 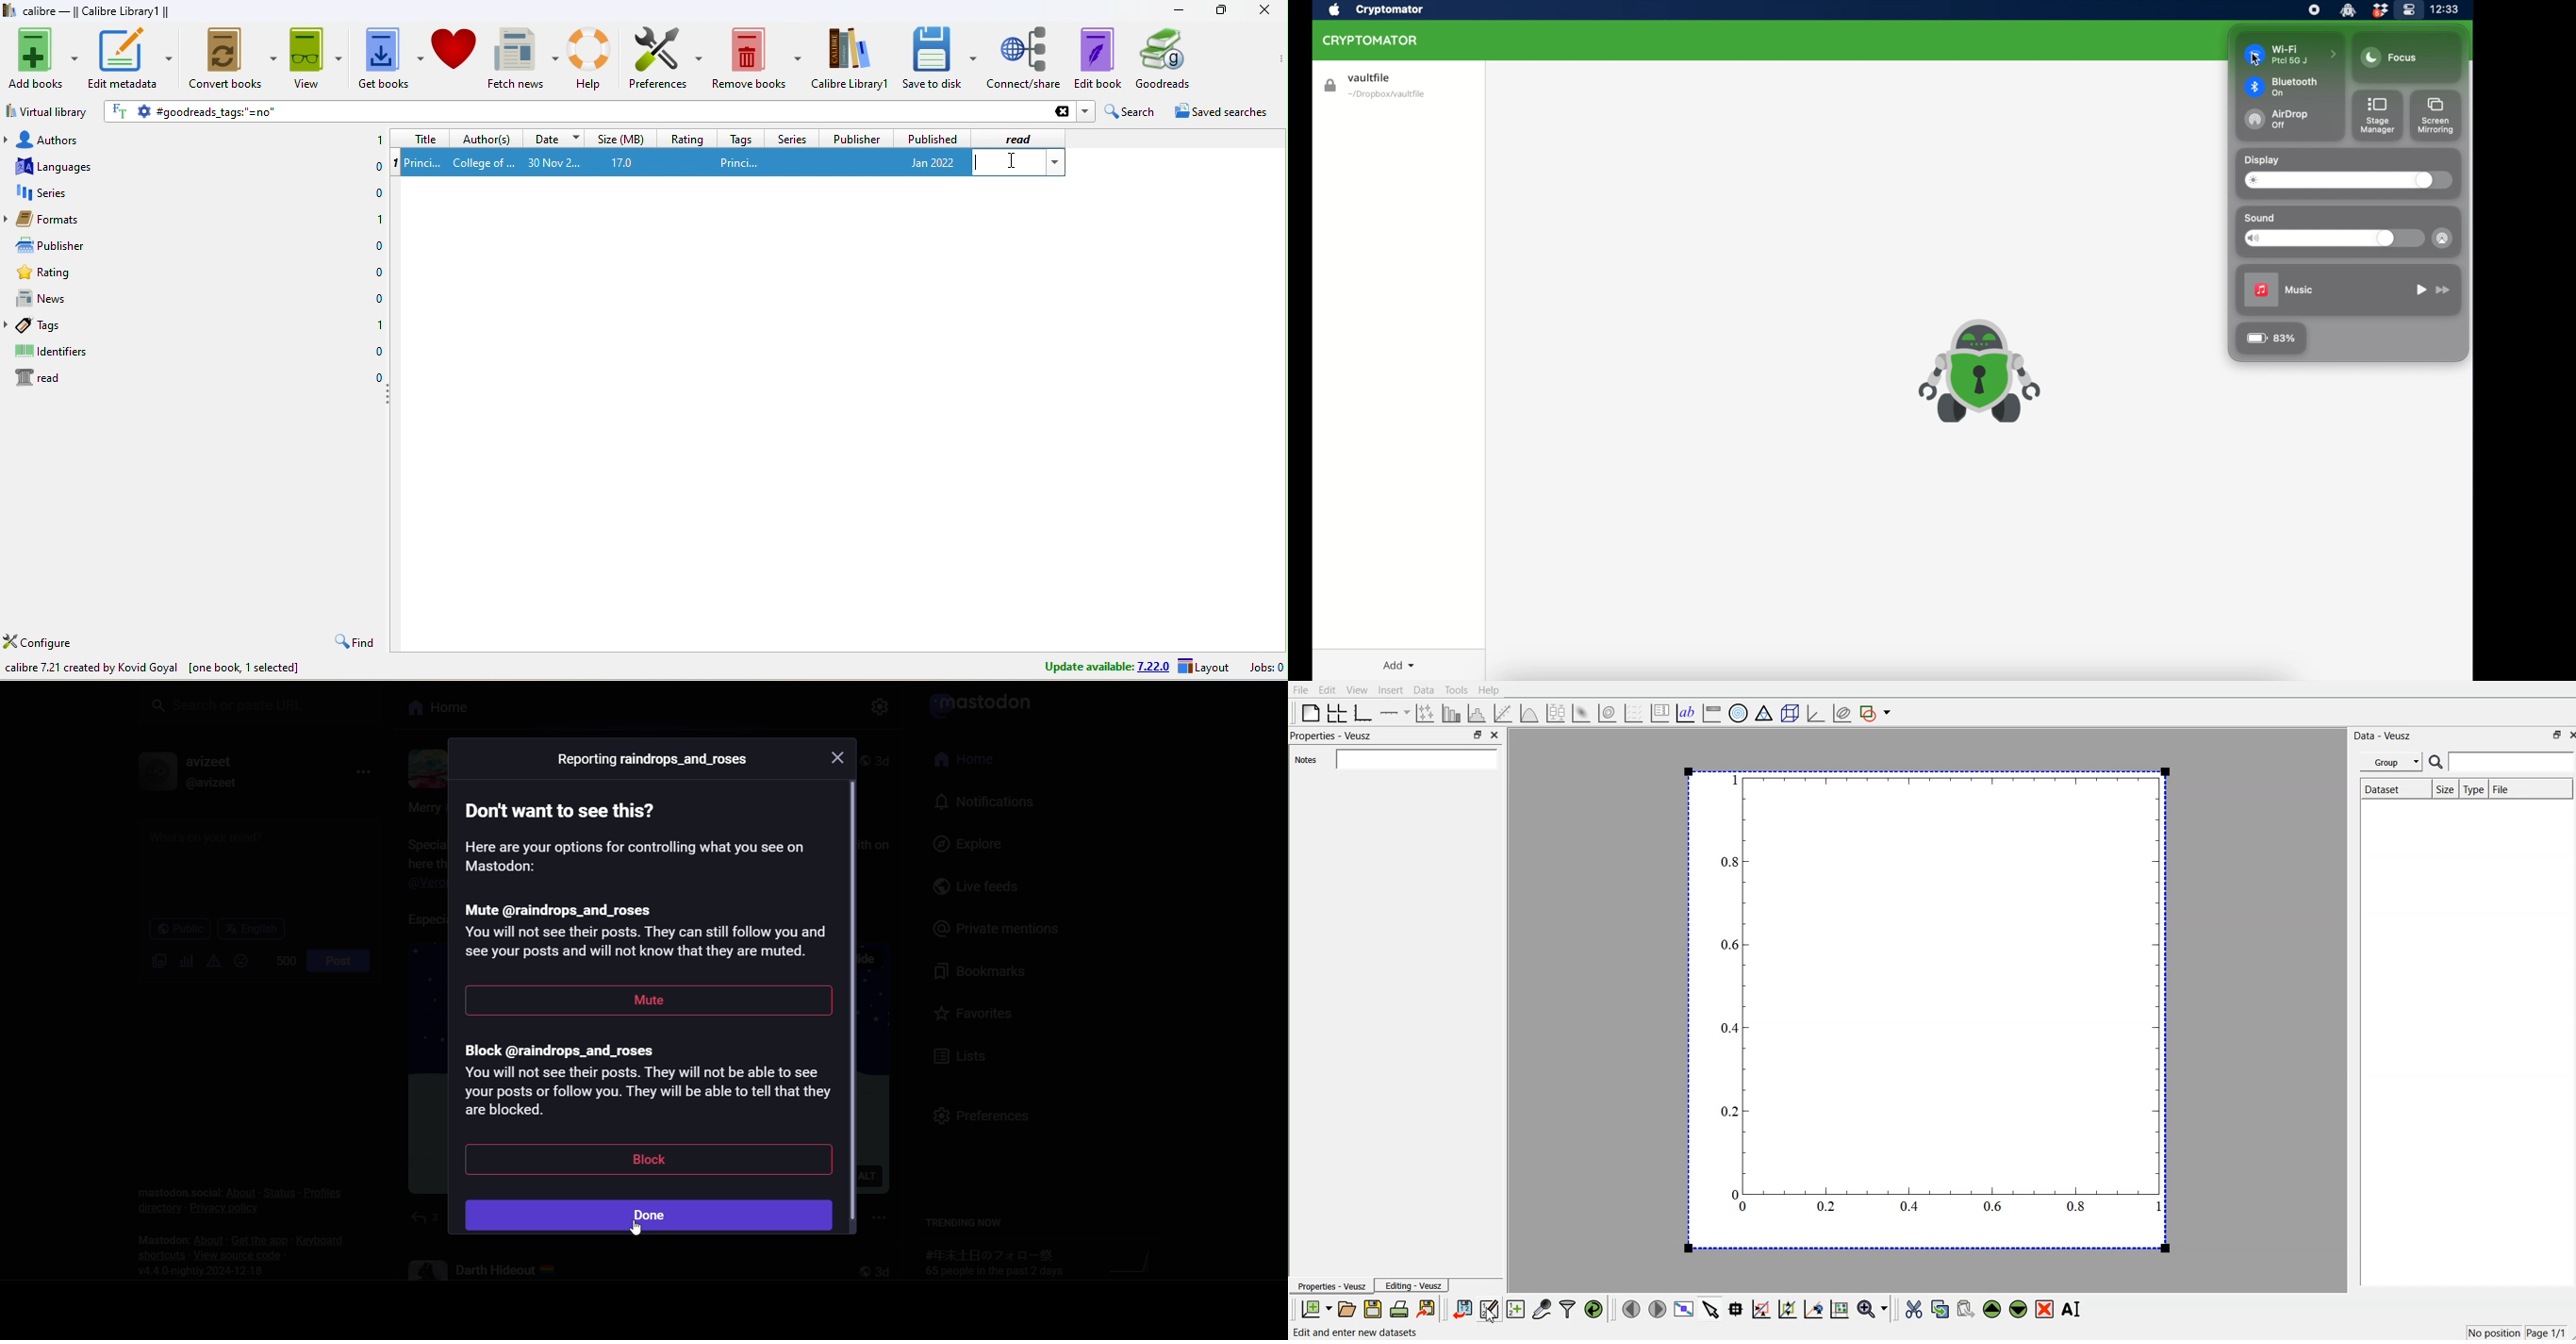 What do you see at coordinates (96, 10) in the screenshot?
I see `calibre - || Calibre Library1 ||` at bounding box center [96, 10].